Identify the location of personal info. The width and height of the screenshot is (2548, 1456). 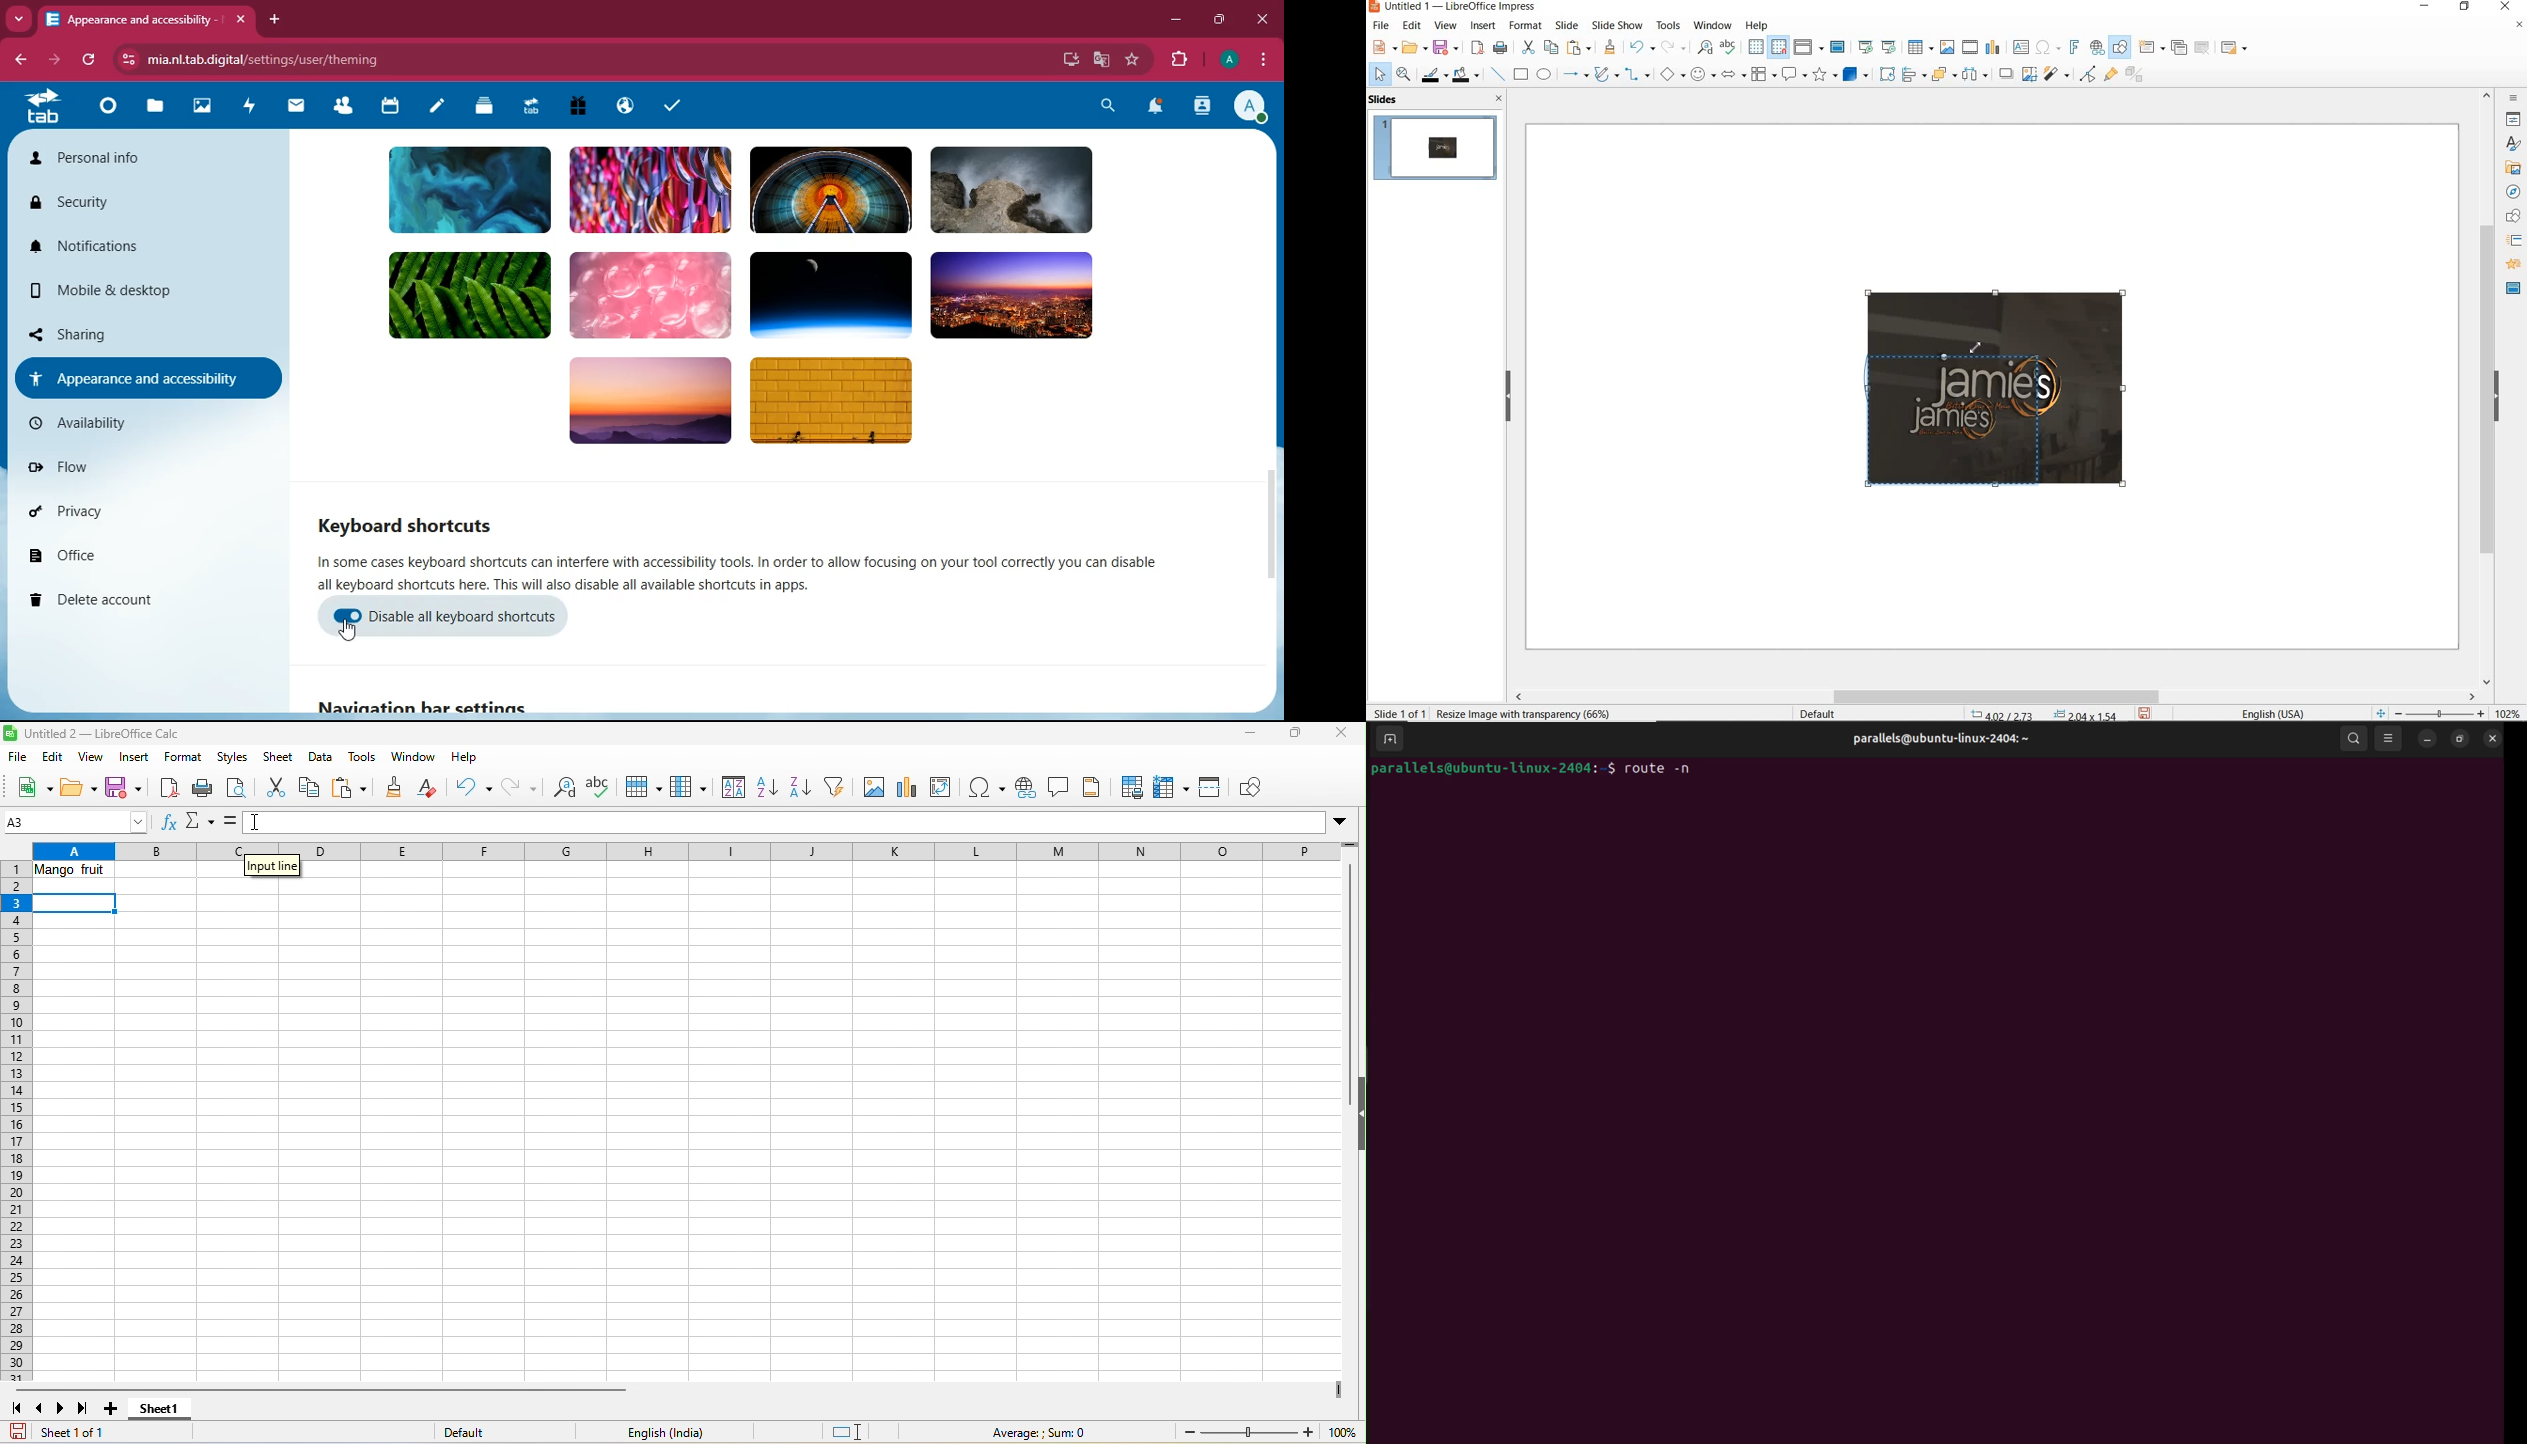
(121, 158).